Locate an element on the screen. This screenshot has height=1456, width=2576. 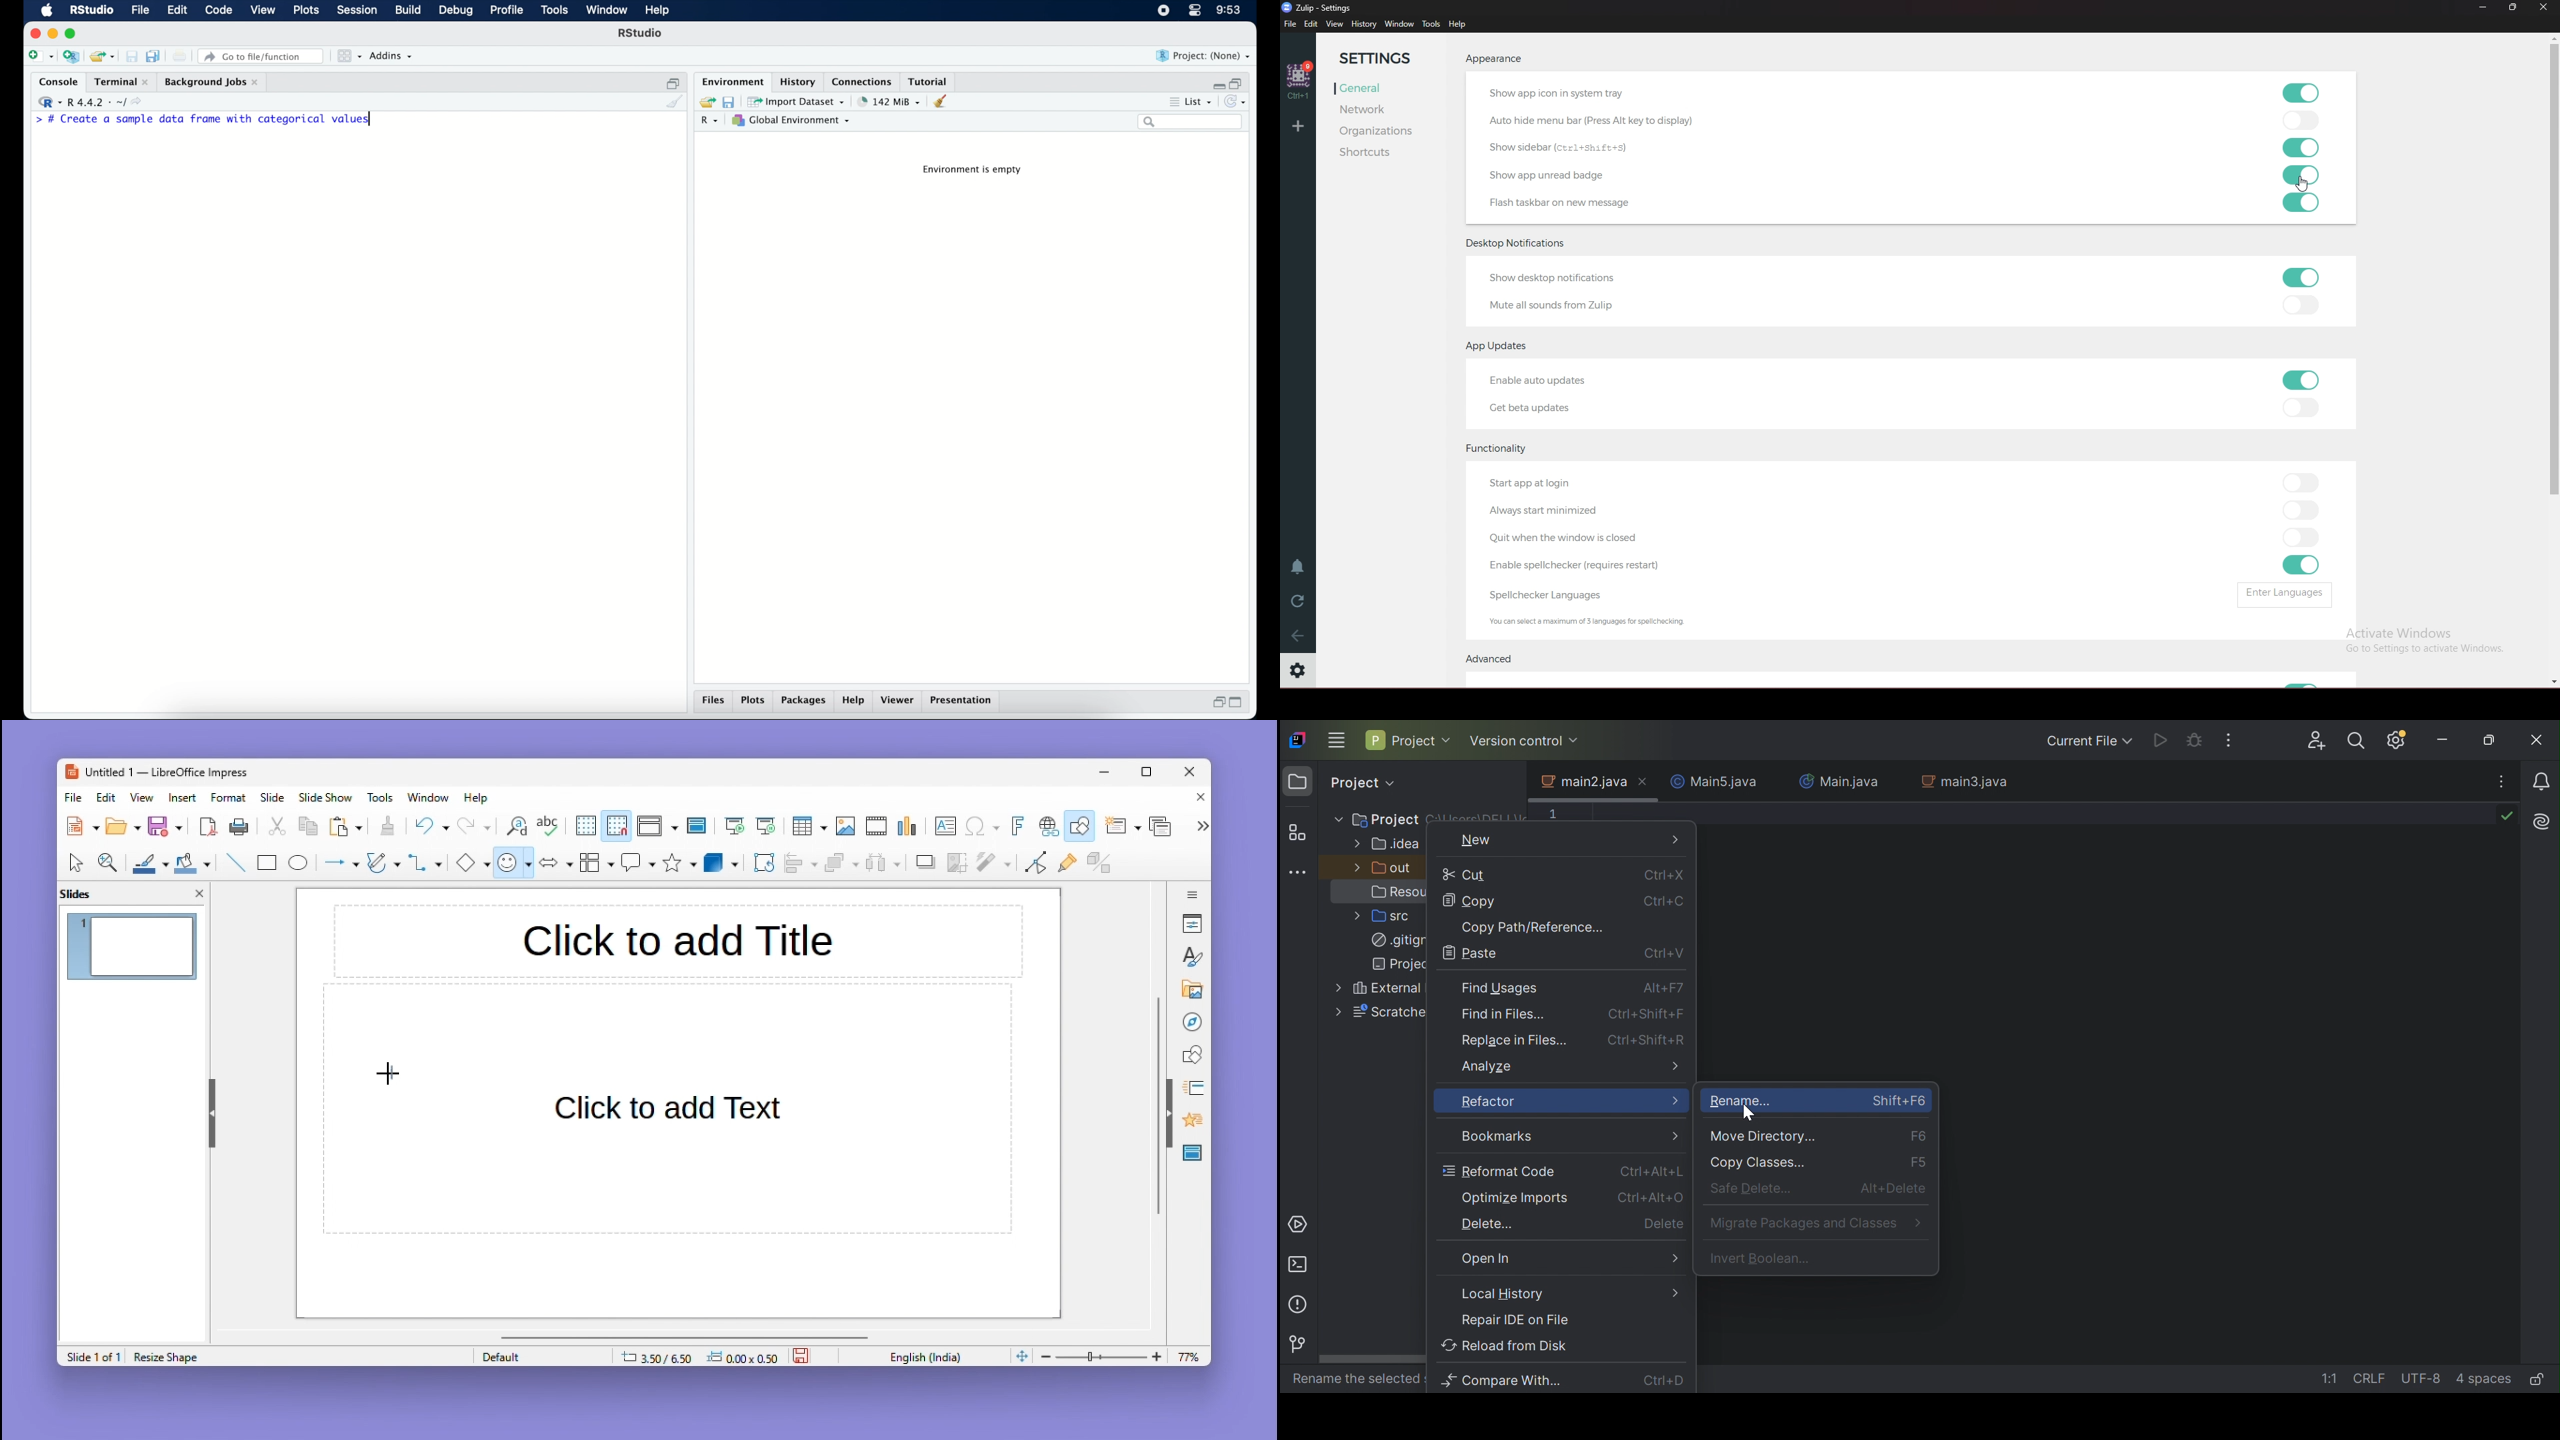
spell checker languages is located at coordinates (1557, 596).